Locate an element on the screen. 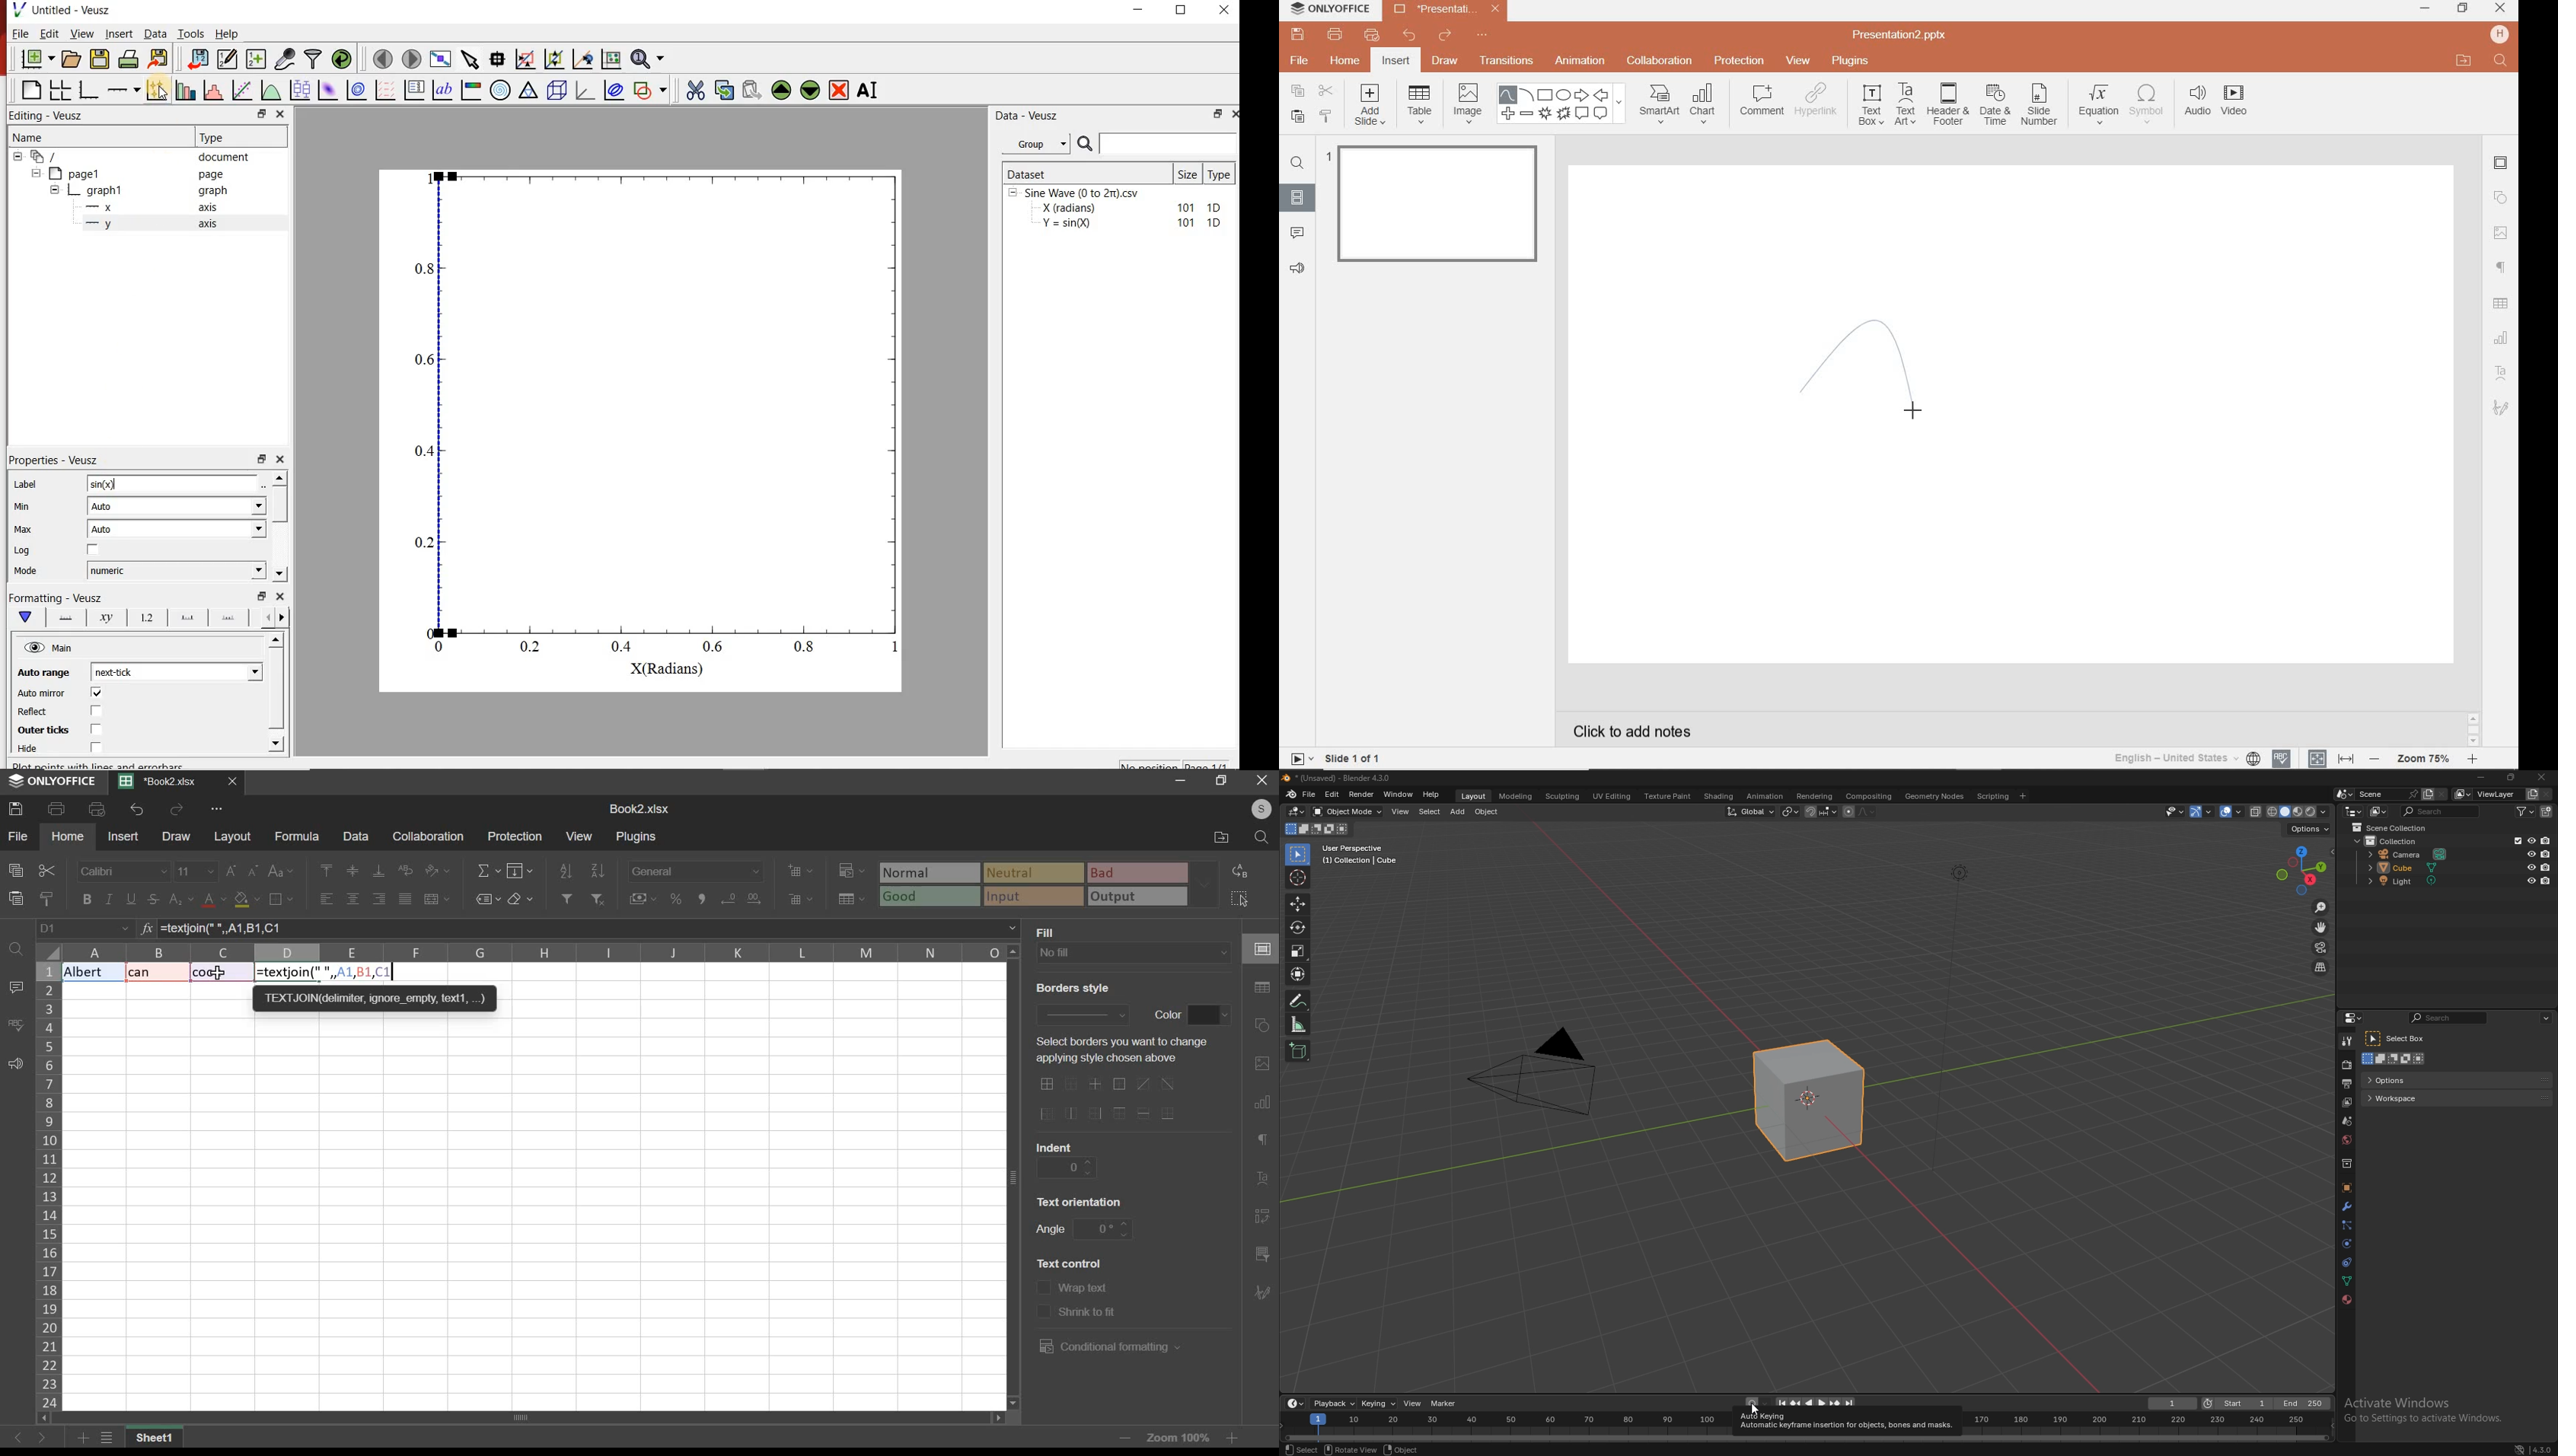 The width and height of the screenshot is (2576, 1456). Polar graph is located at coordinates (502, 90).